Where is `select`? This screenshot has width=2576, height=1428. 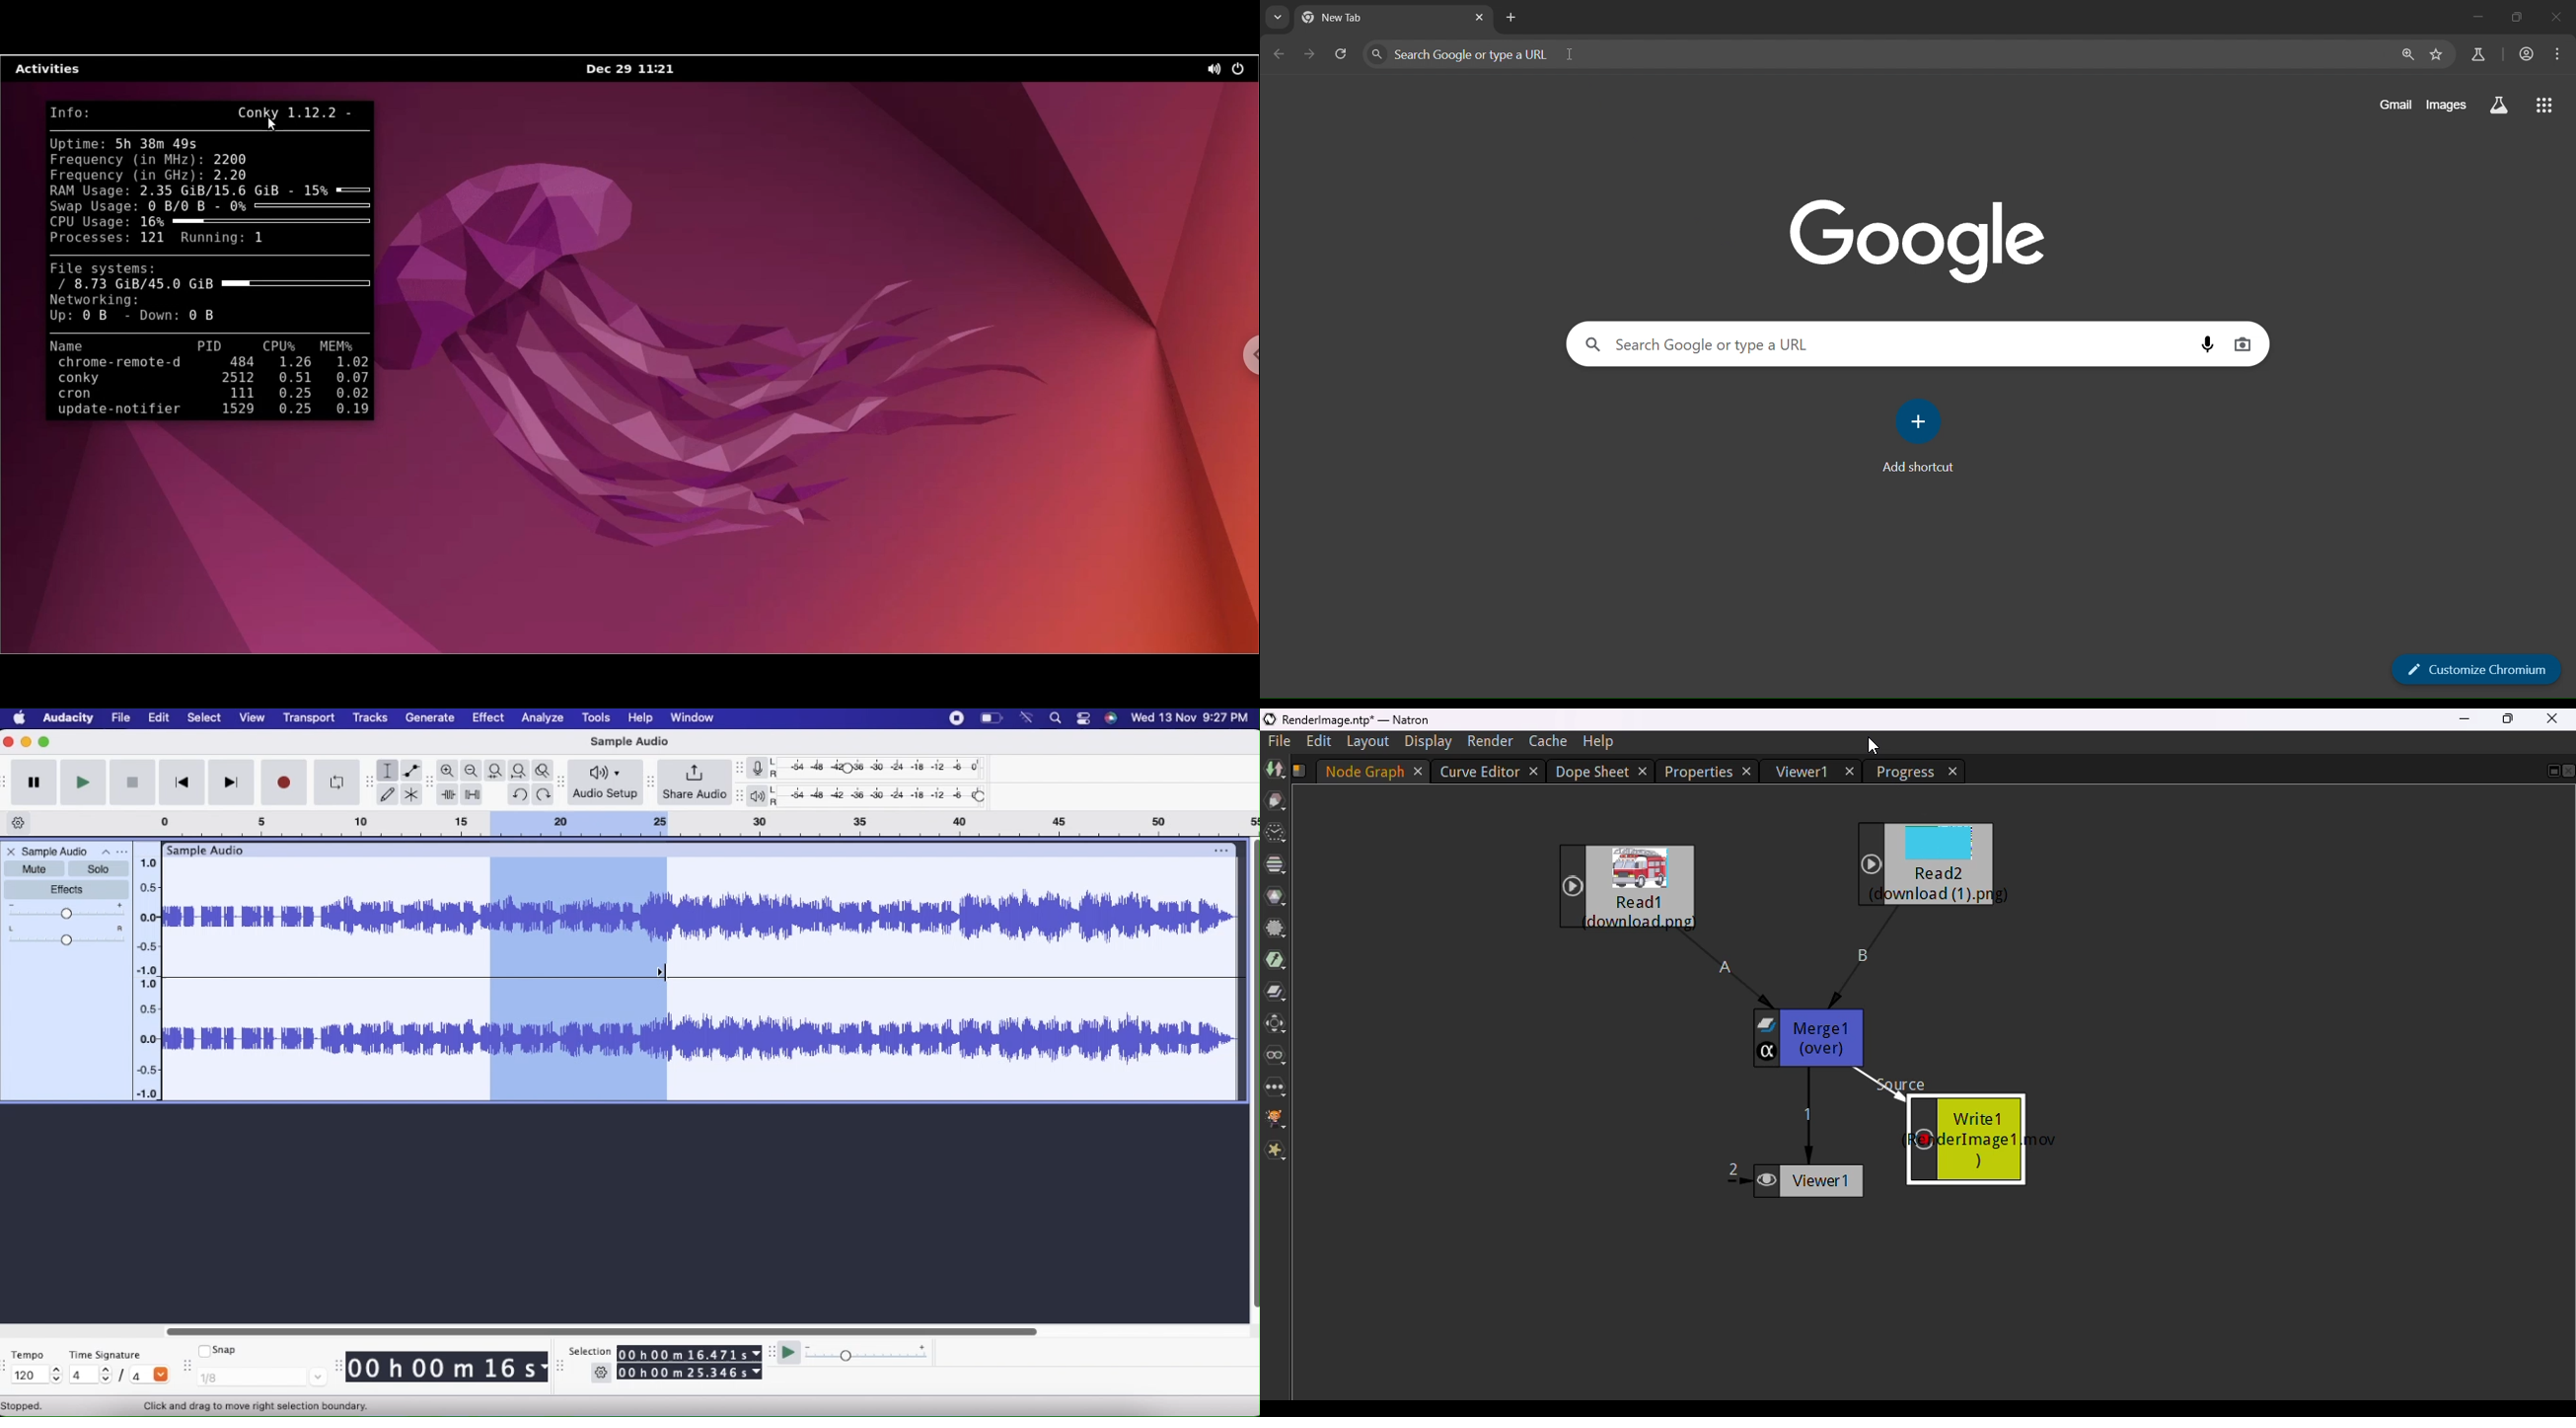
select is located at coordinates (204, 719).